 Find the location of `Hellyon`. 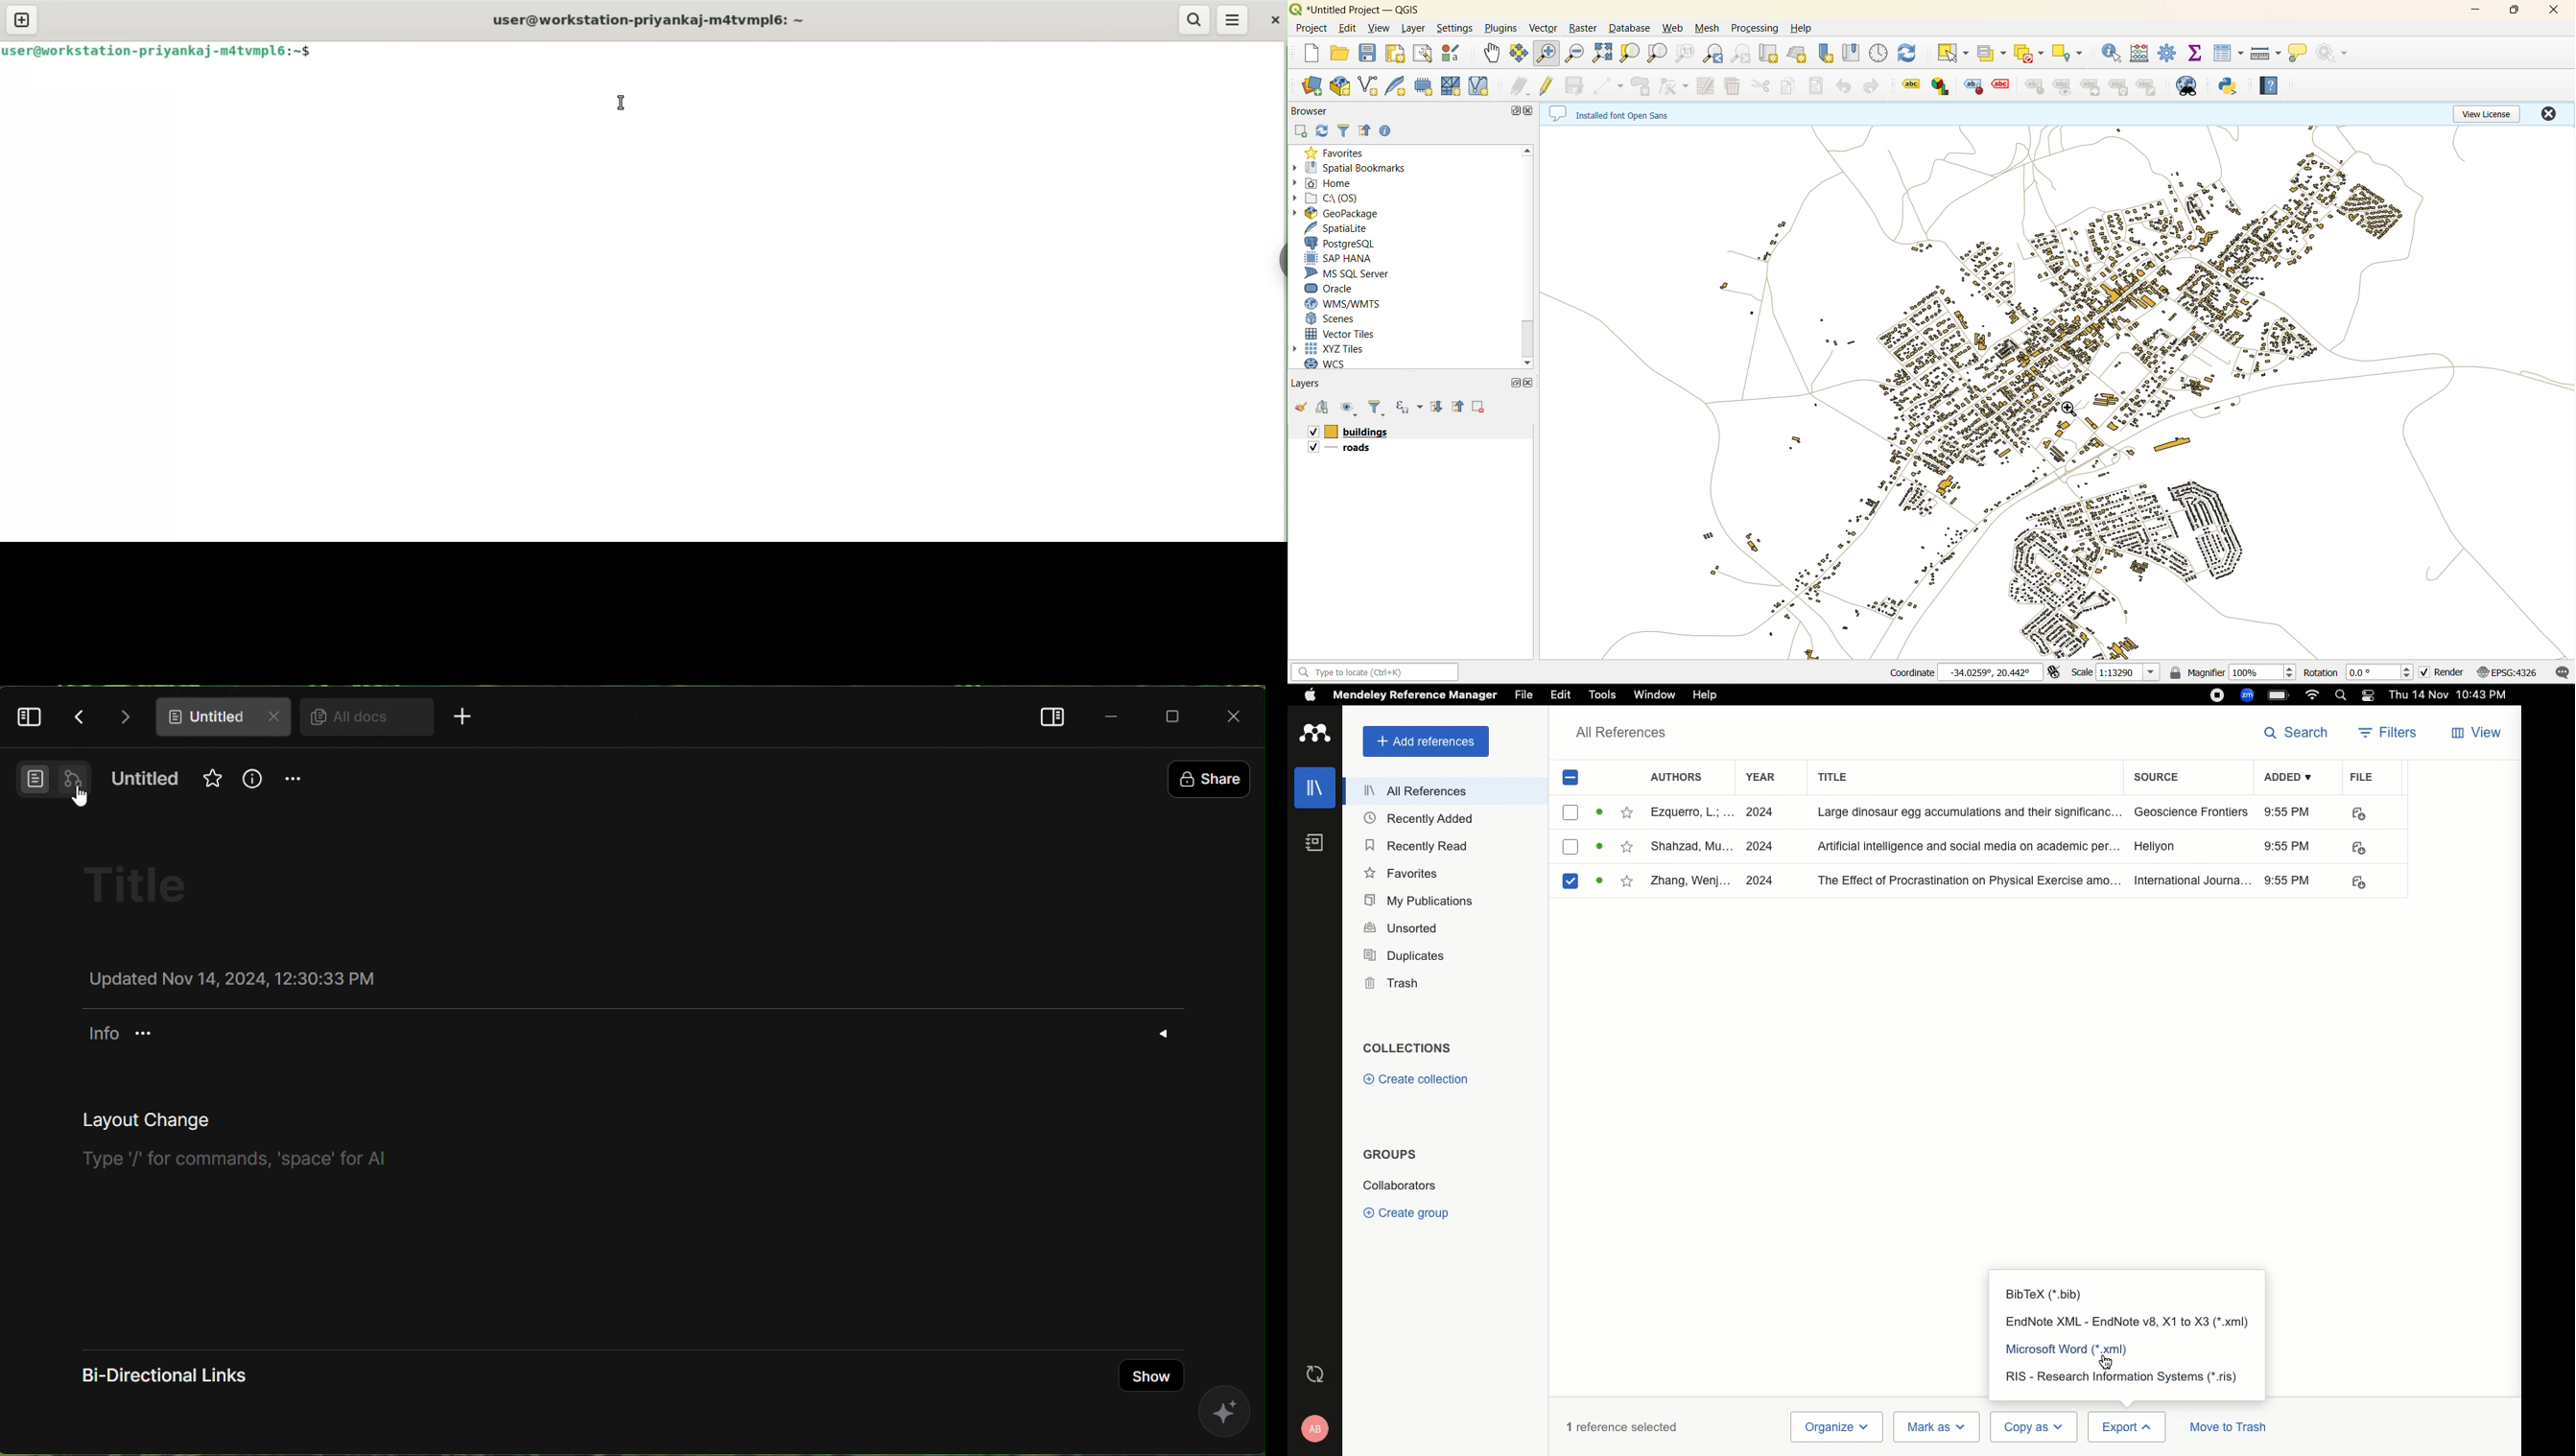

Hellyon is located at coordinates (2157, 844).